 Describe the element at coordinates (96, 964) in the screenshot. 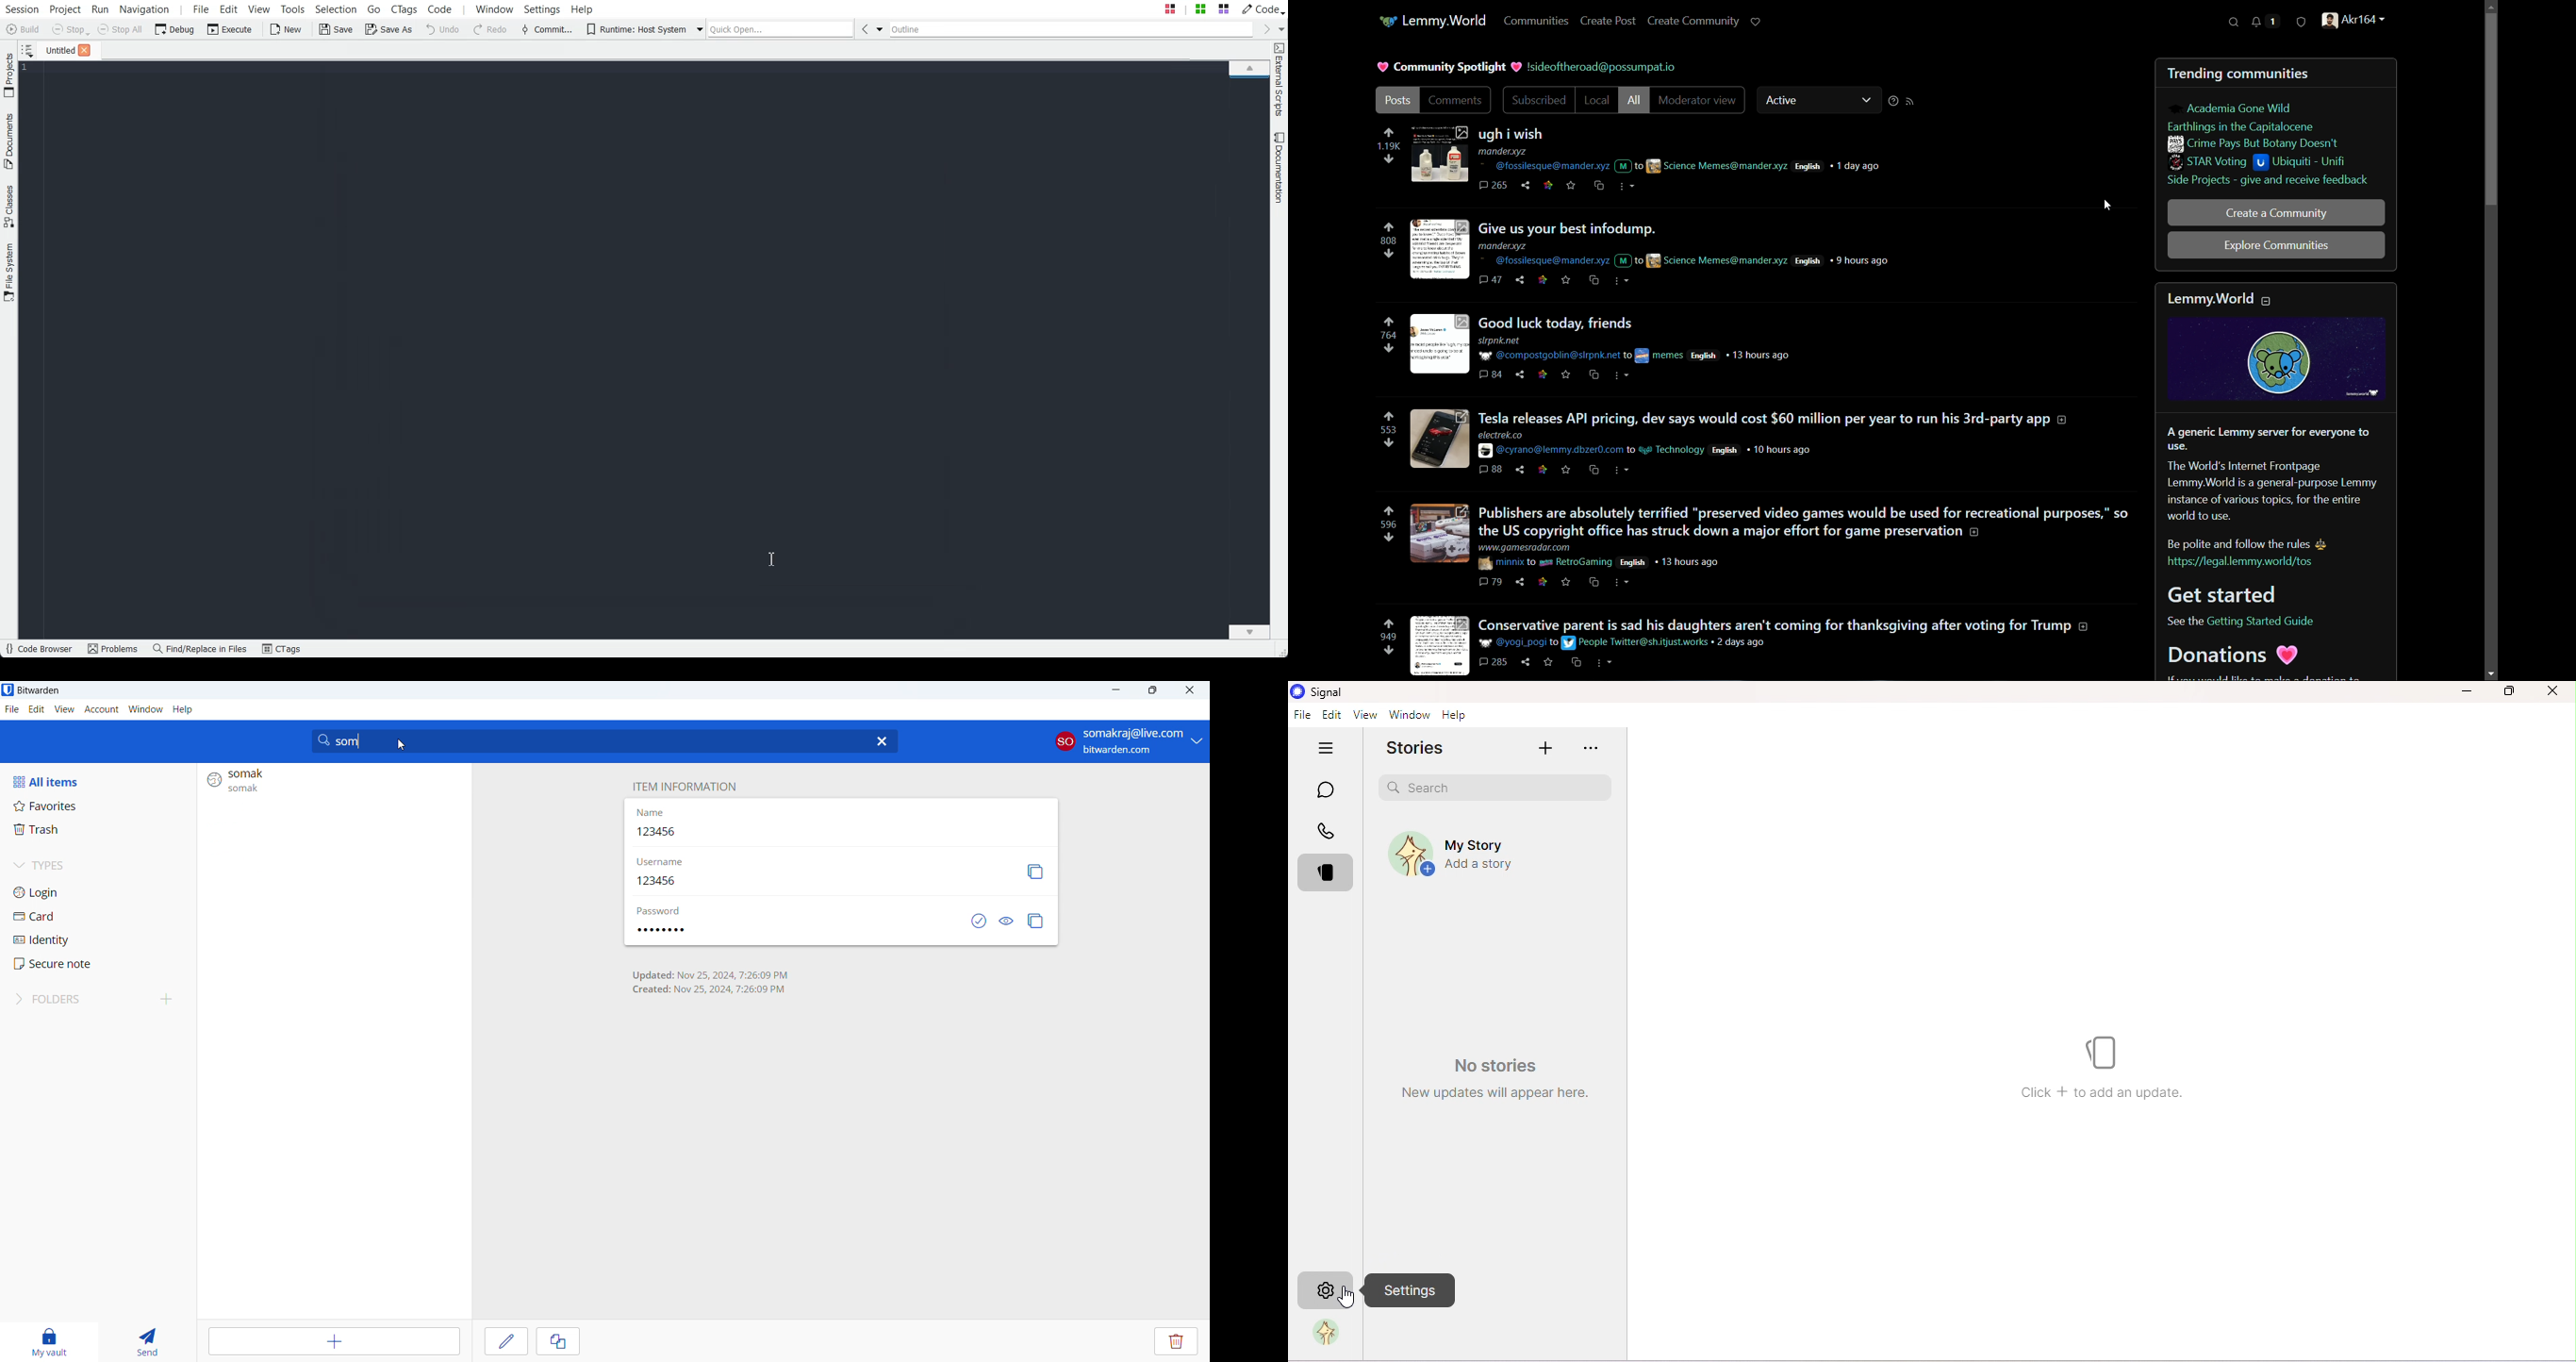

I see `secure note` at that location.